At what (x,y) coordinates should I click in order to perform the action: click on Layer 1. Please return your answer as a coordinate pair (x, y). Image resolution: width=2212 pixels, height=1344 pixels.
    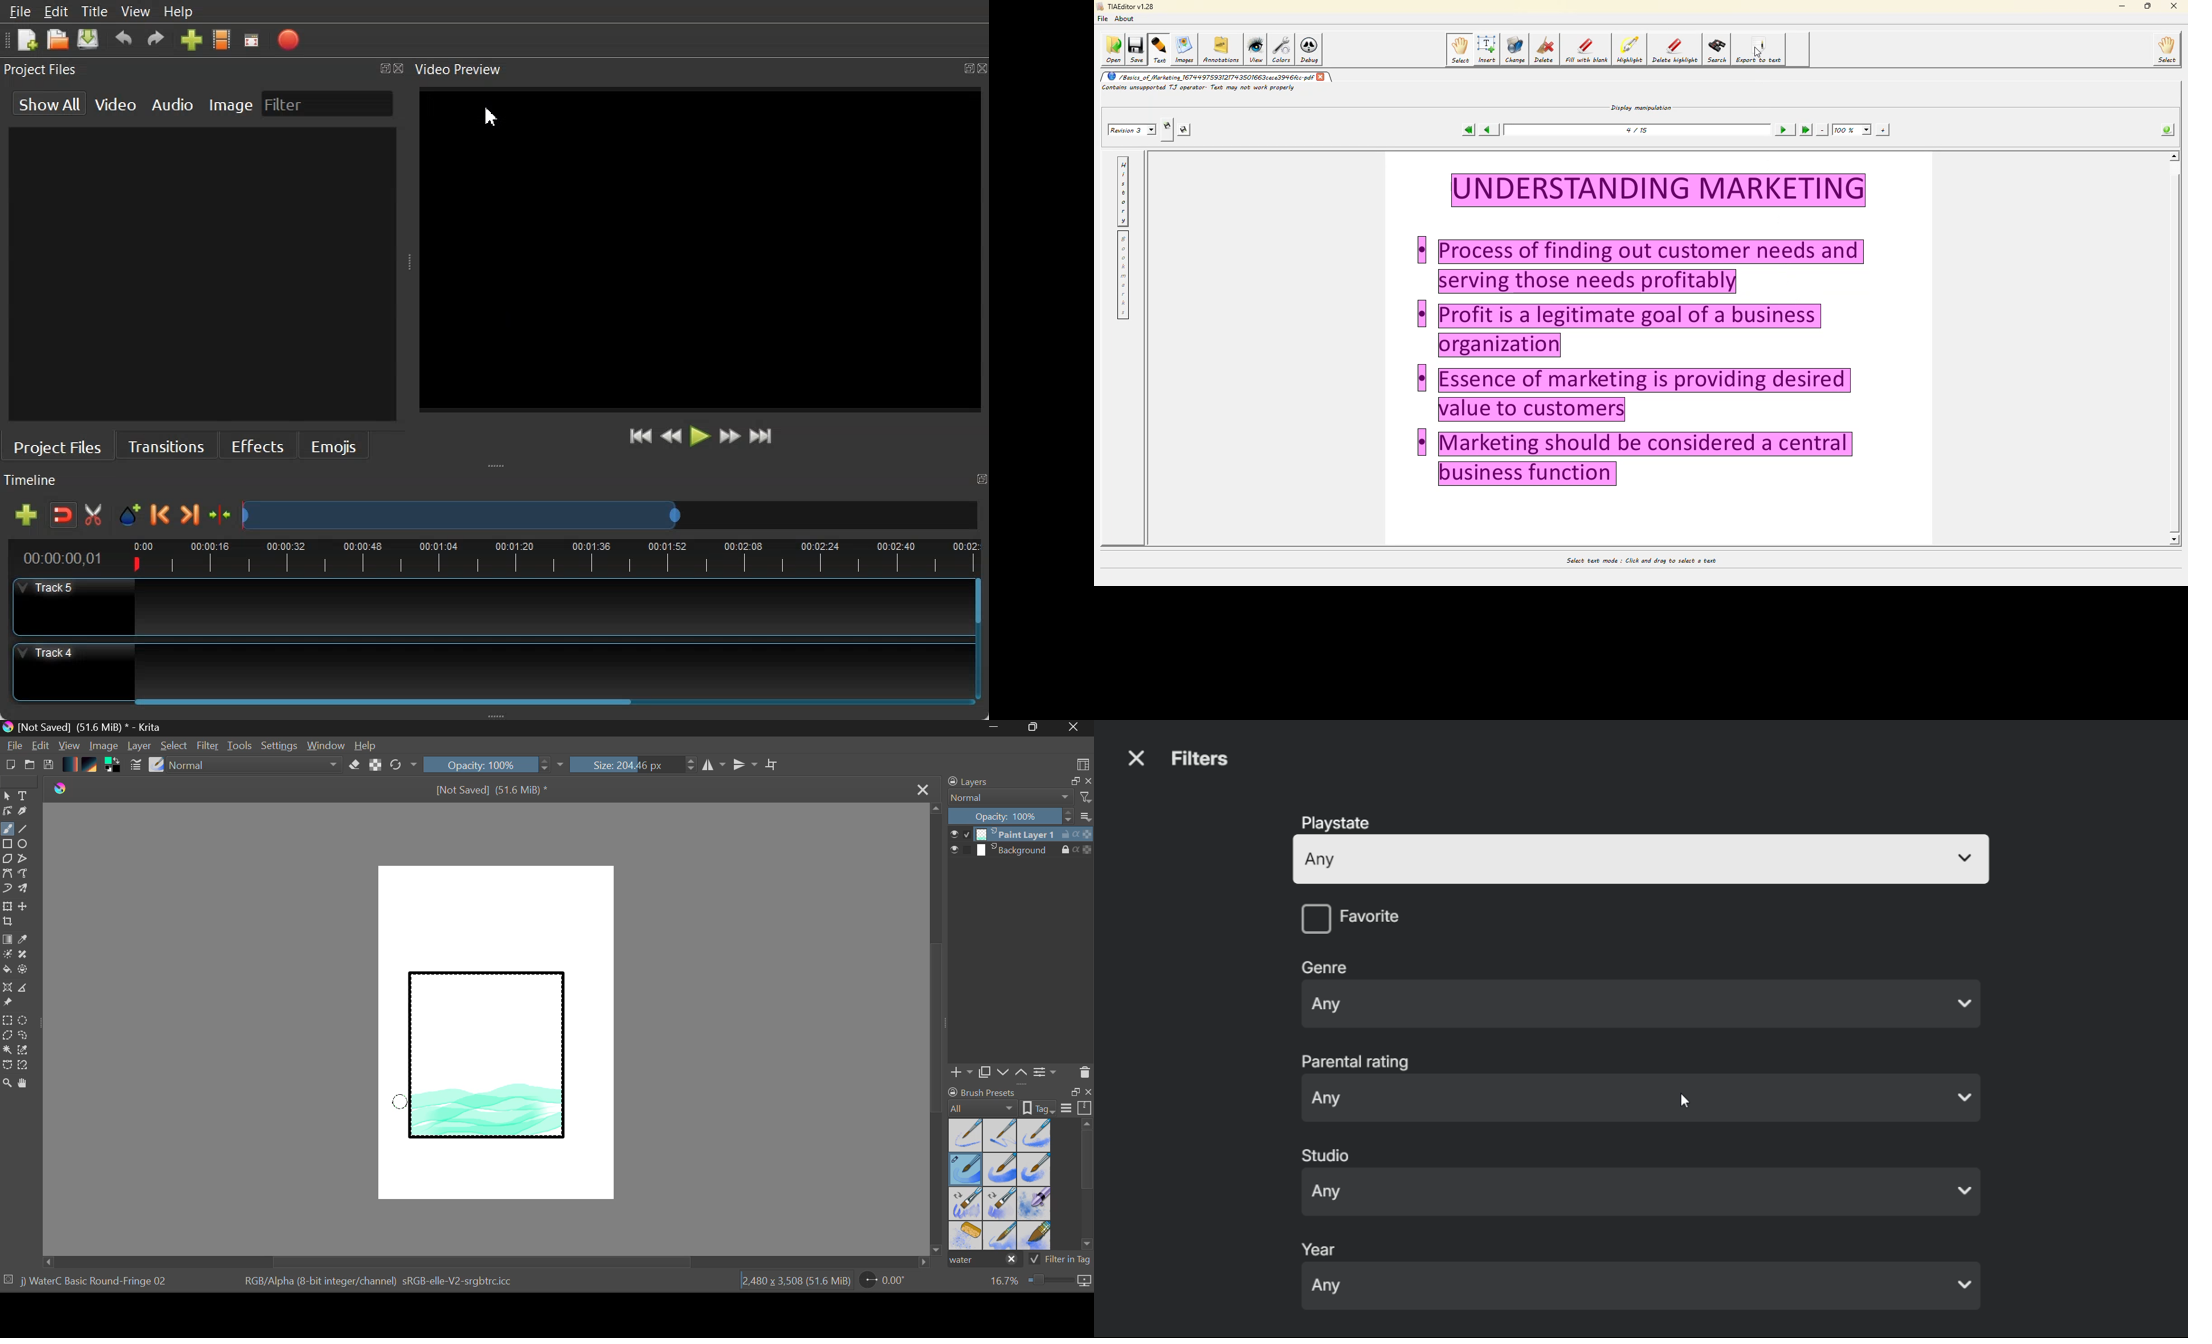
    Looking at the image, I should click on (1022, 836).